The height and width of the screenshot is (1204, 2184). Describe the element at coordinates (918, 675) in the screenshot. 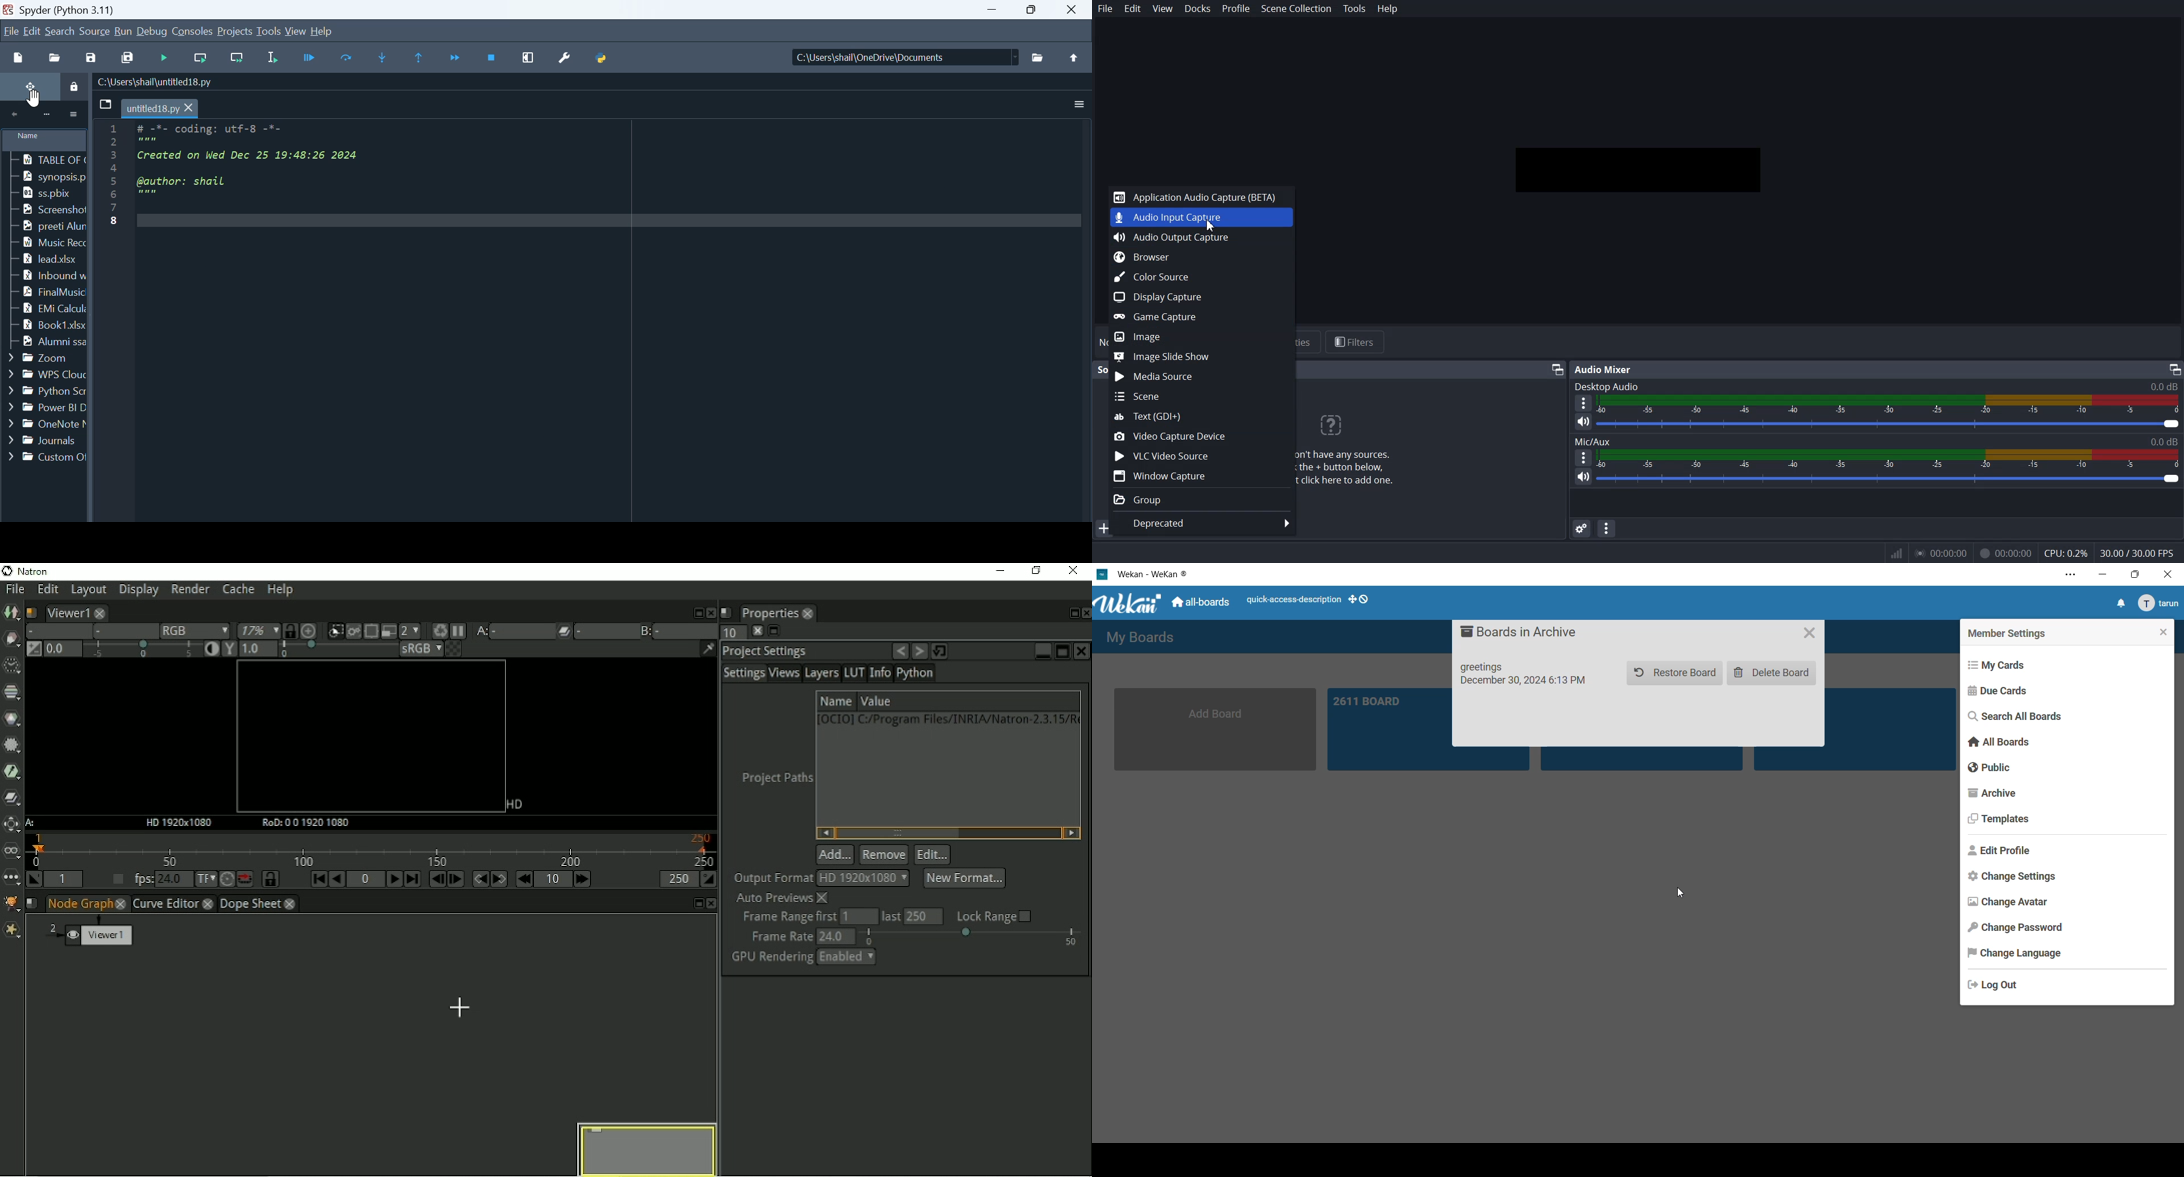

I see `Python` at that location.